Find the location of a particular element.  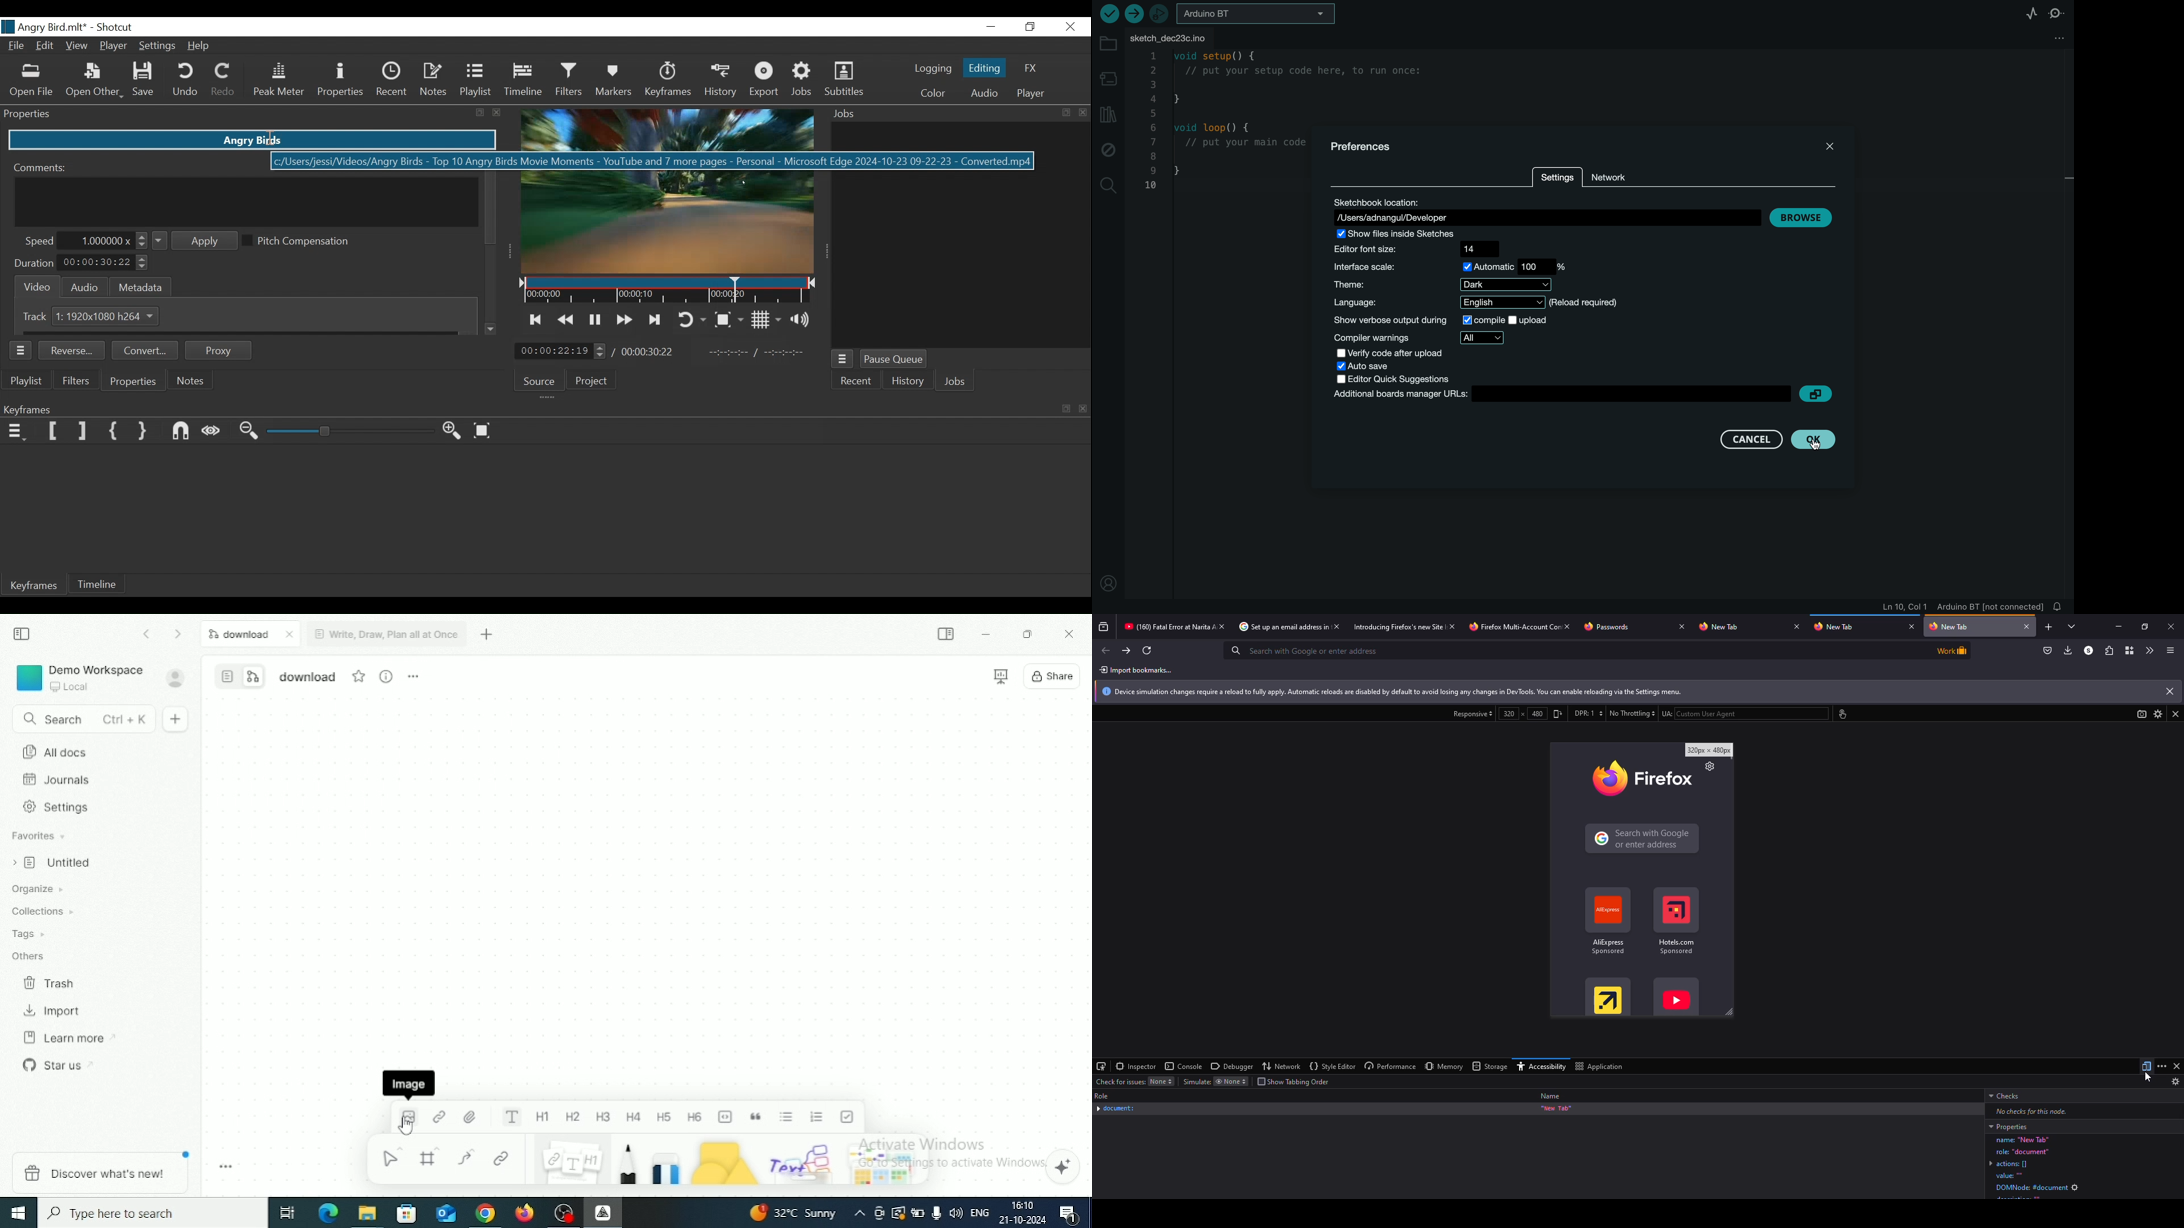

Import is located at coordinates (53, 1011).